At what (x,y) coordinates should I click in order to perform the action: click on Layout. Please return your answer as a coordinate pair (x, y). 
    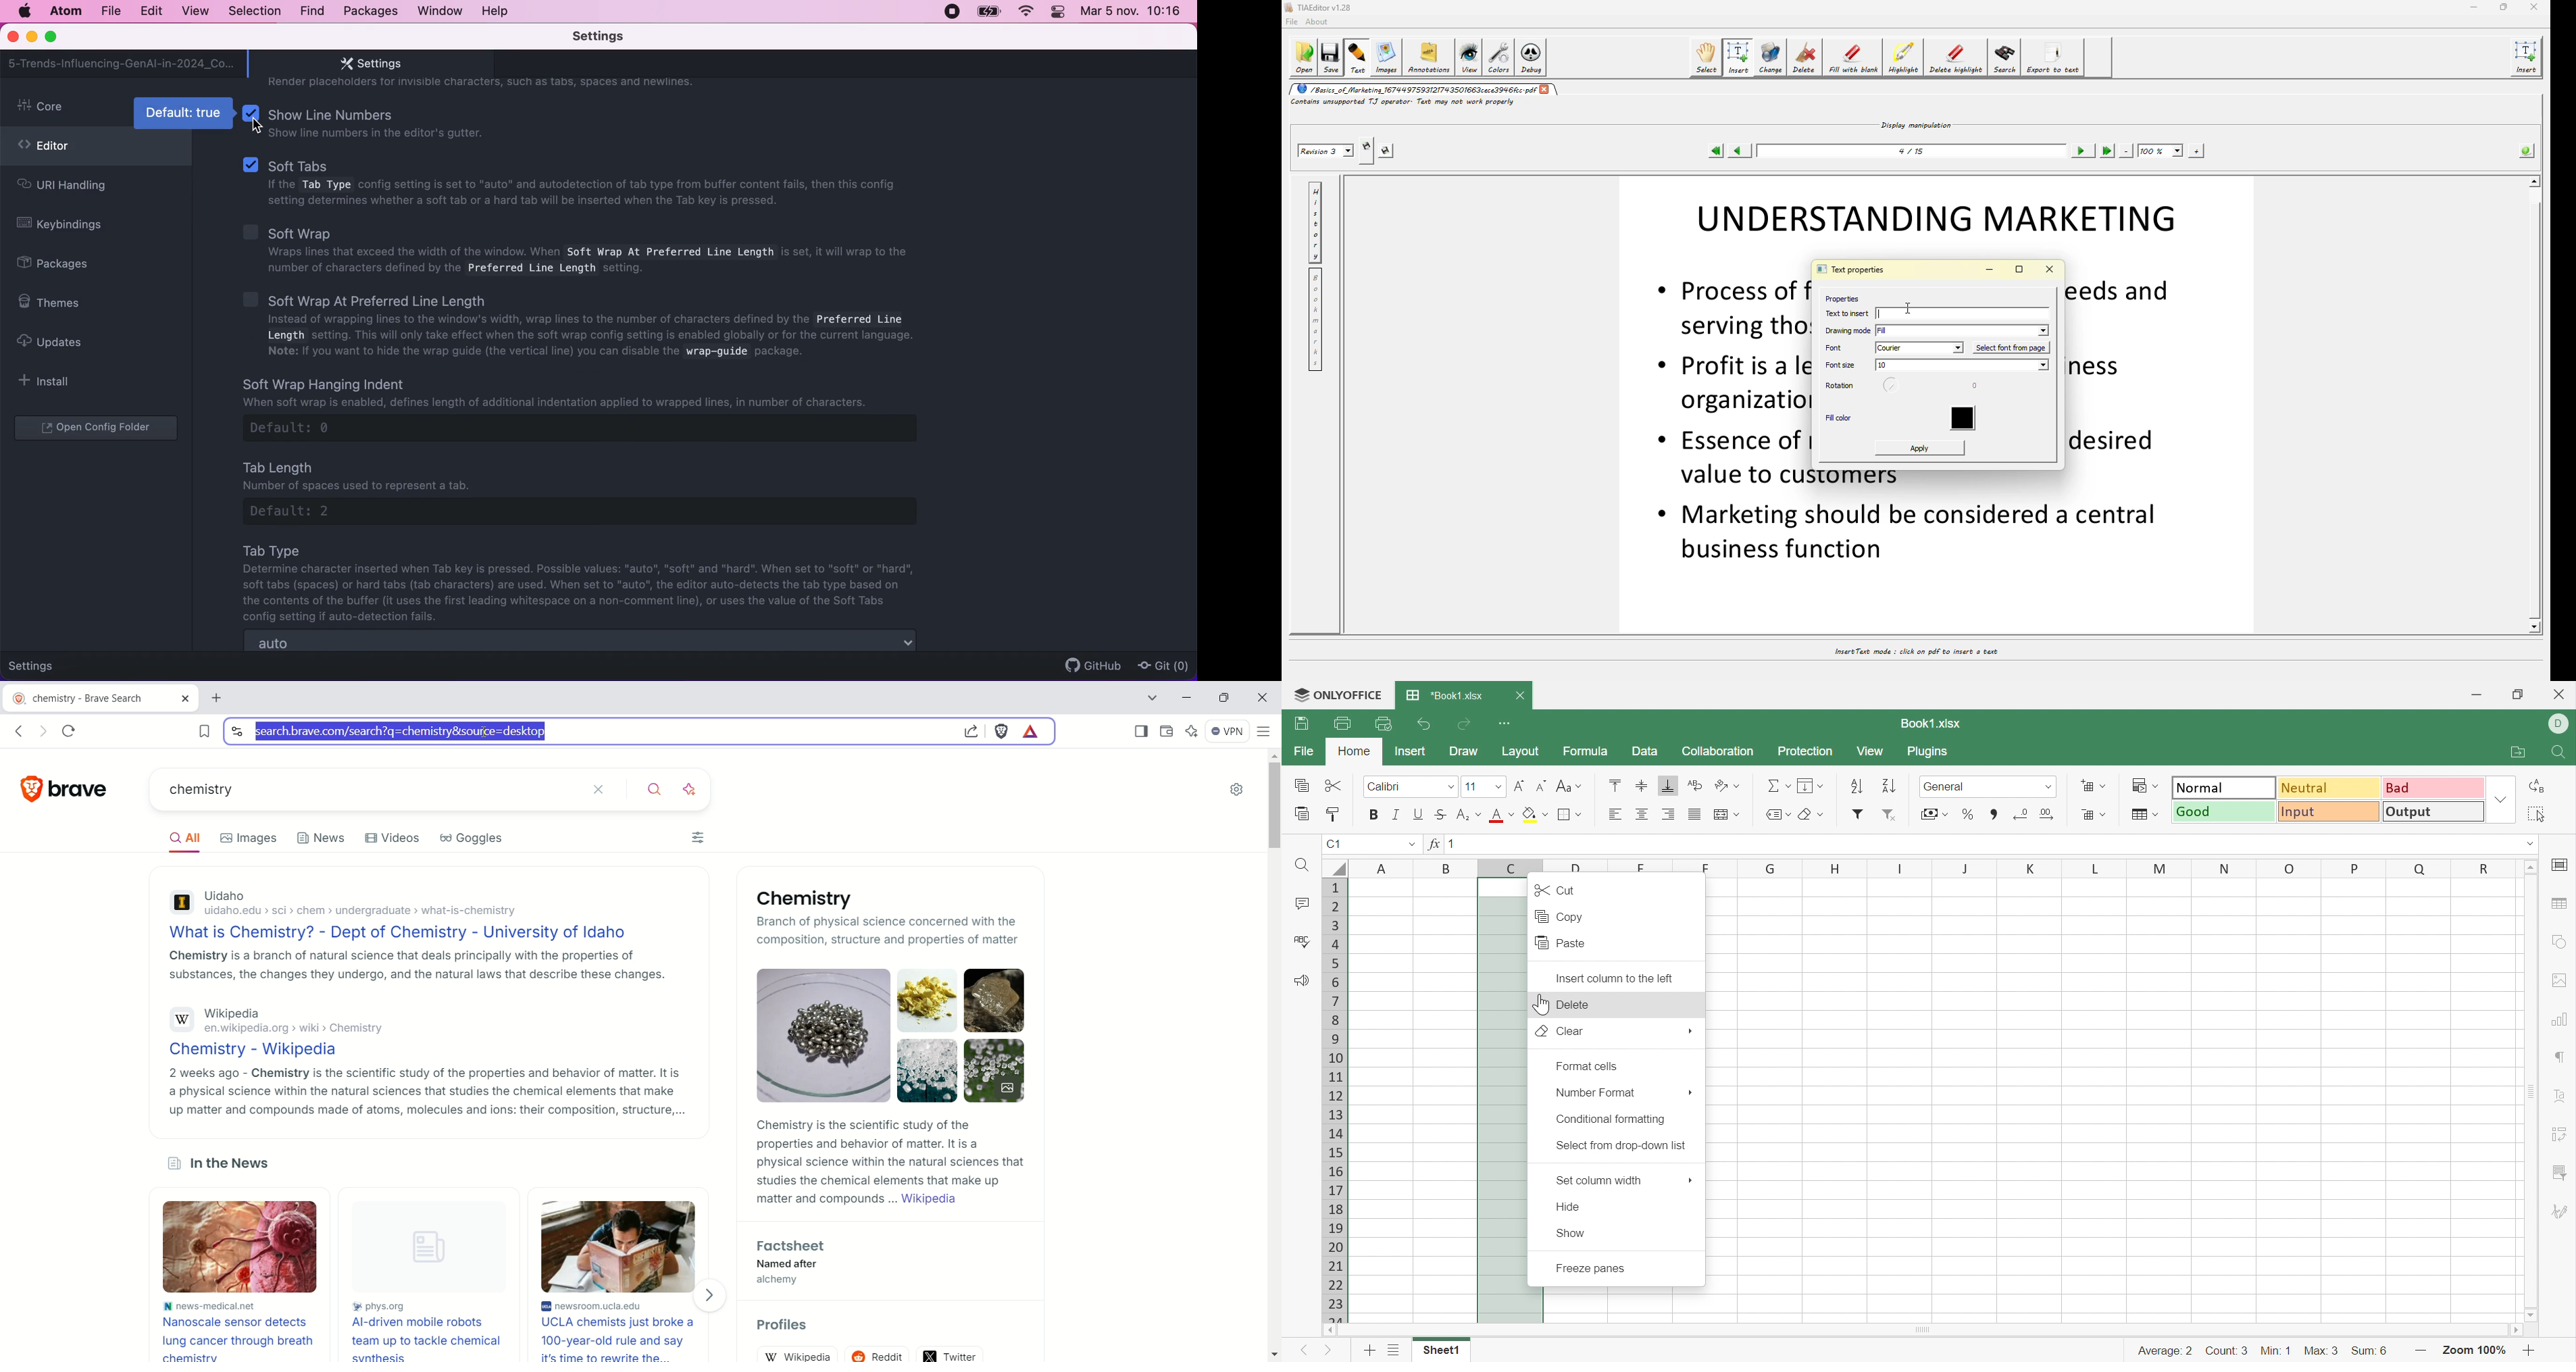
    Looking at the image, I should click on (1522, 751).